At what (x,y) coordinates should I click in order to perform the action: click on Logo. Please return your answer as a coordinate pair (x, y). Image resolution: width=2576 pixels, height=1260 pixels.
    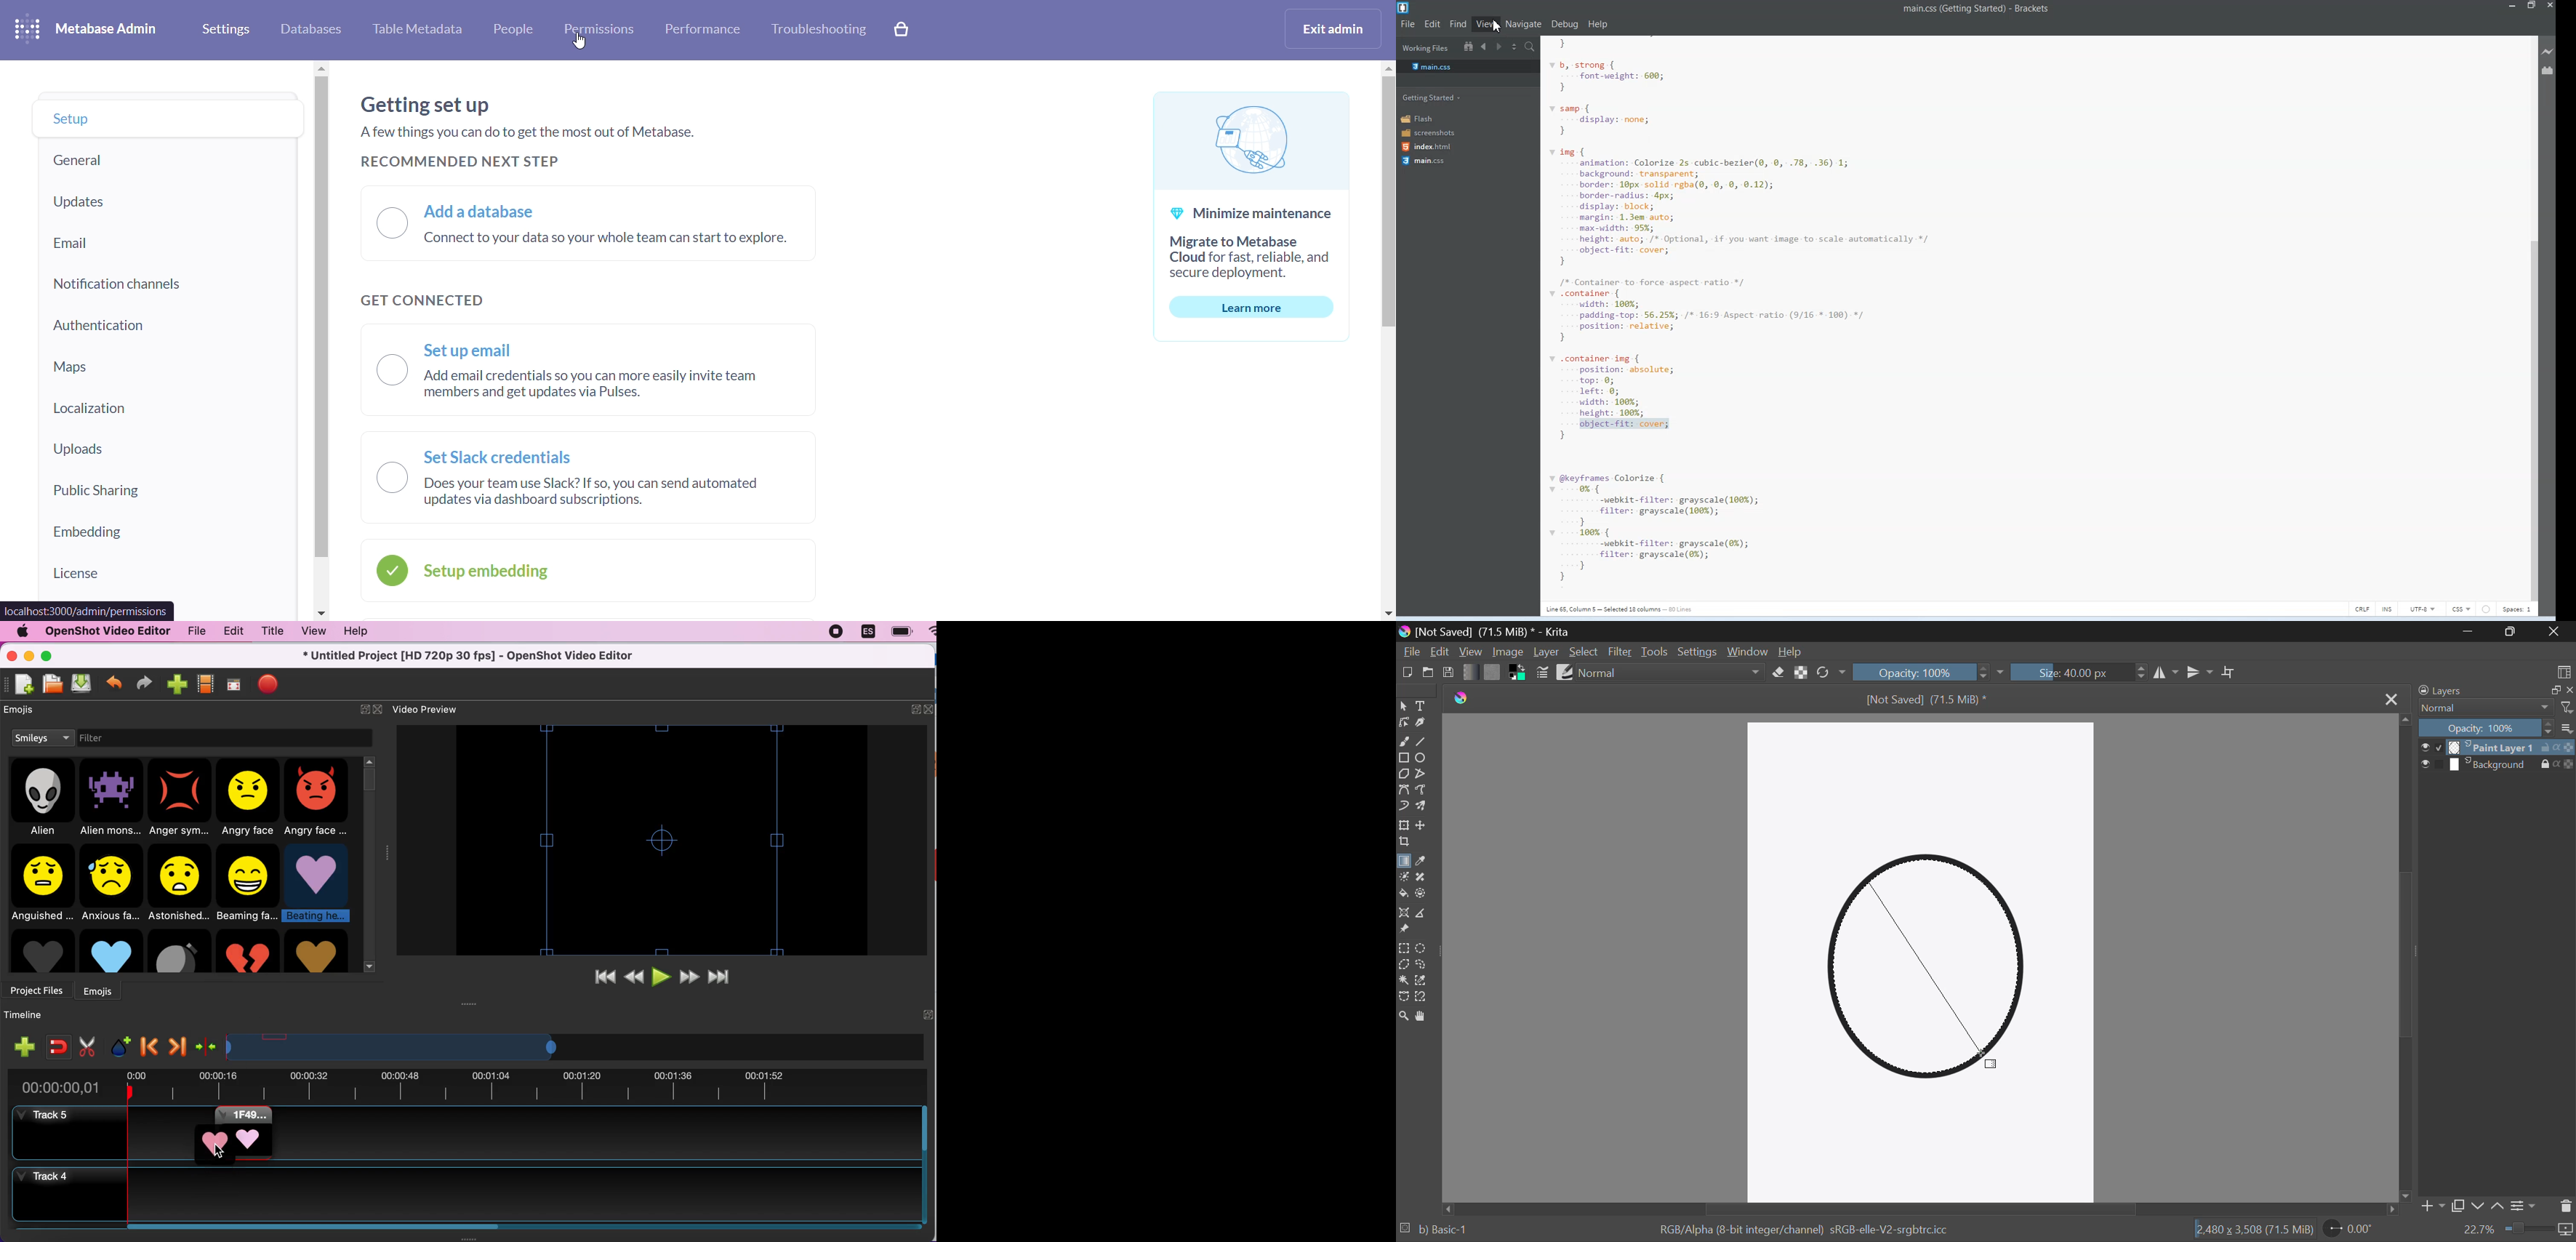
    Looking at the image, I should click on (1406, 7).